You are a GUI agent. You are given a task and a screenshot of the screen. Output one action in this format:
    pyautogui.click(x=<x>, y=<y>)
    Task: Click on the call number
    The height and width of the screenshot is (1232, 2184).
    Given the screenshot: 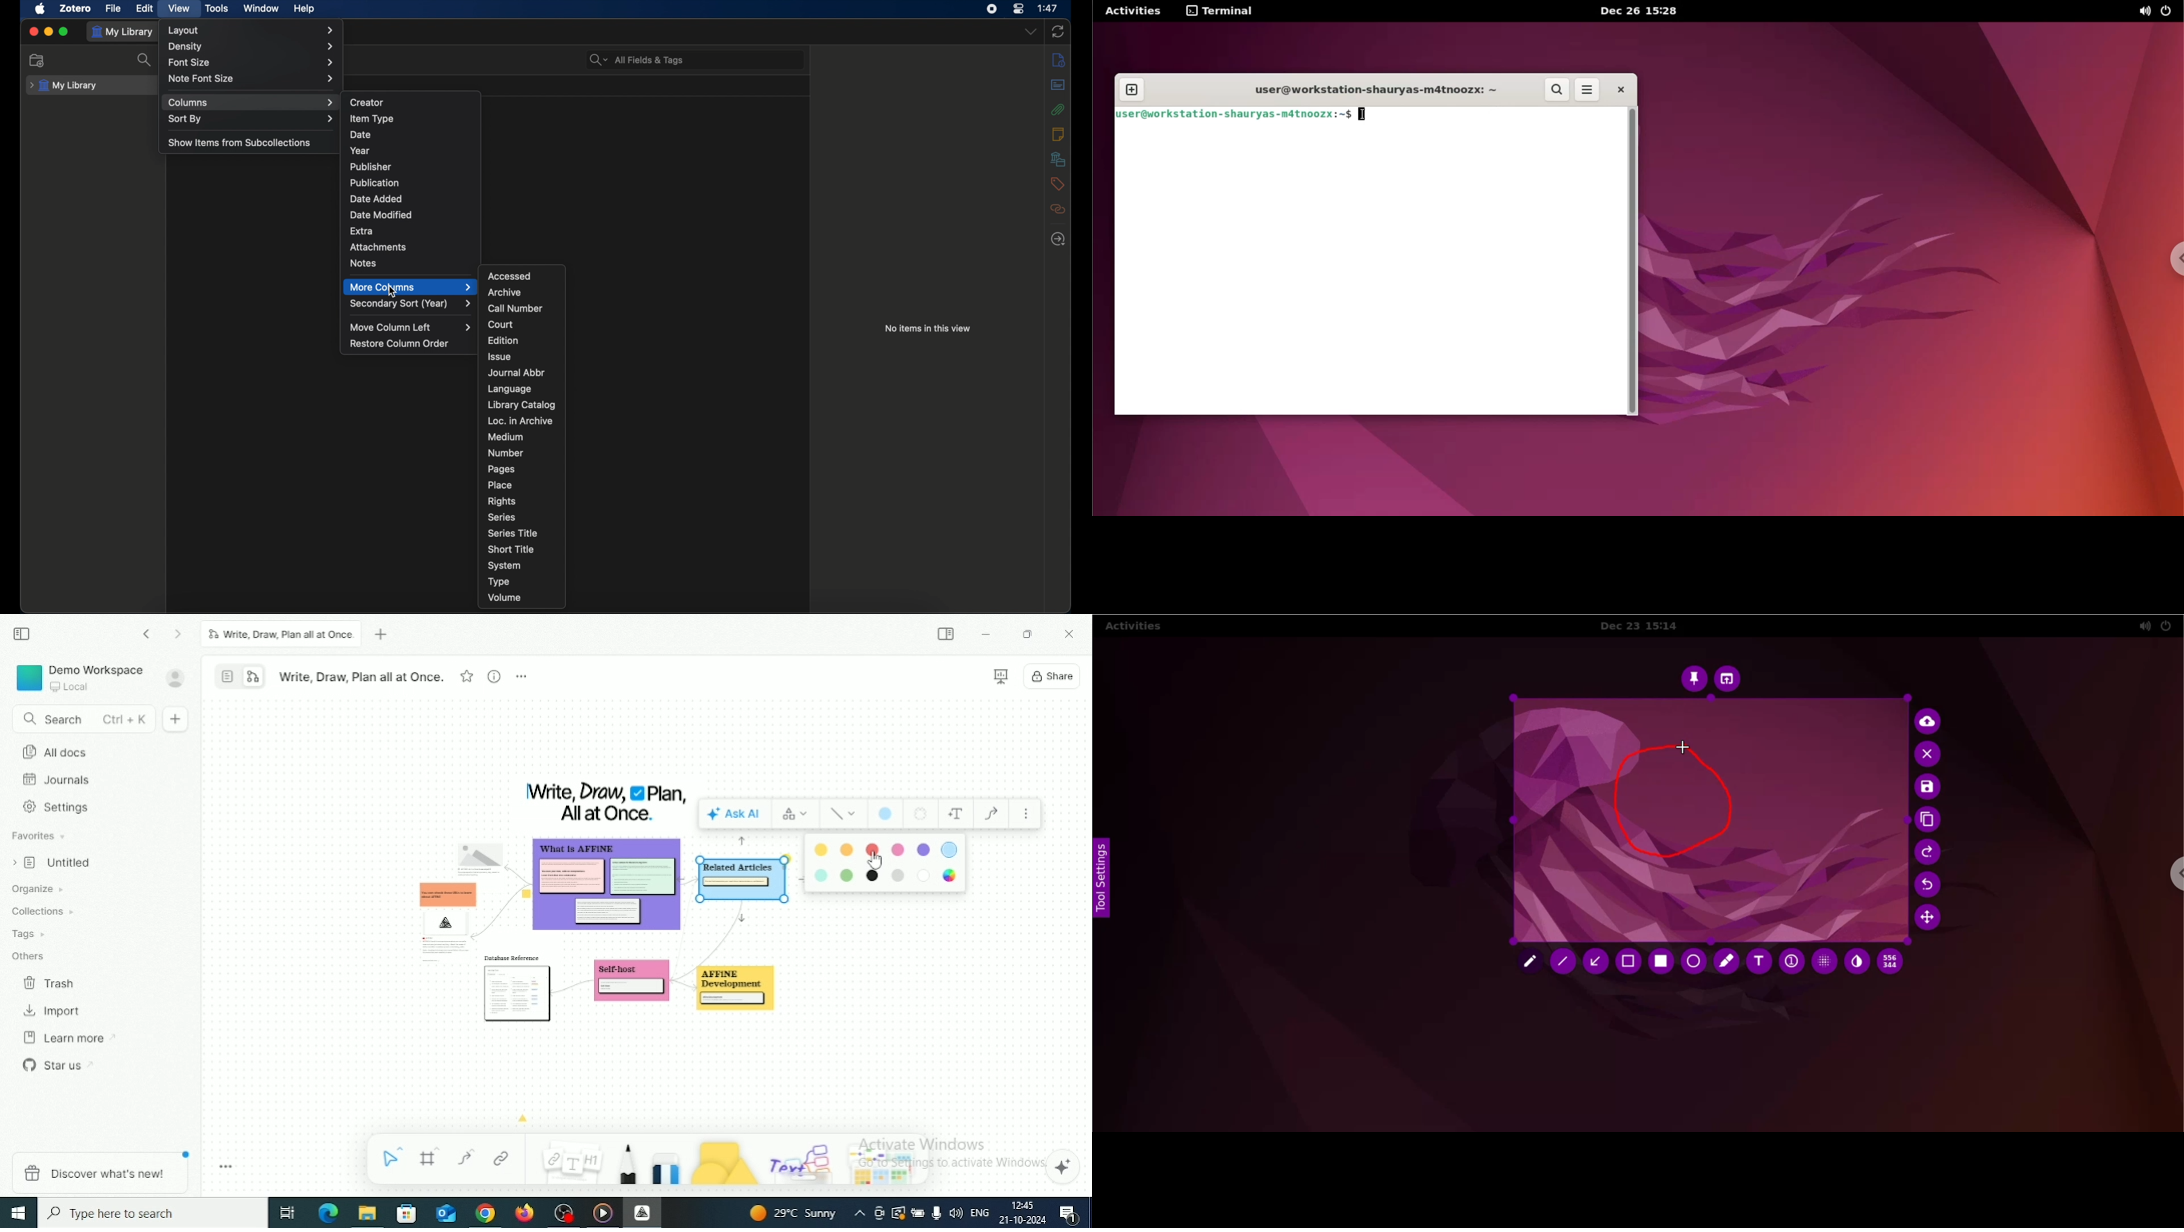 What is the action you would take?
    pyautogui.click(x=514, y=309)
    